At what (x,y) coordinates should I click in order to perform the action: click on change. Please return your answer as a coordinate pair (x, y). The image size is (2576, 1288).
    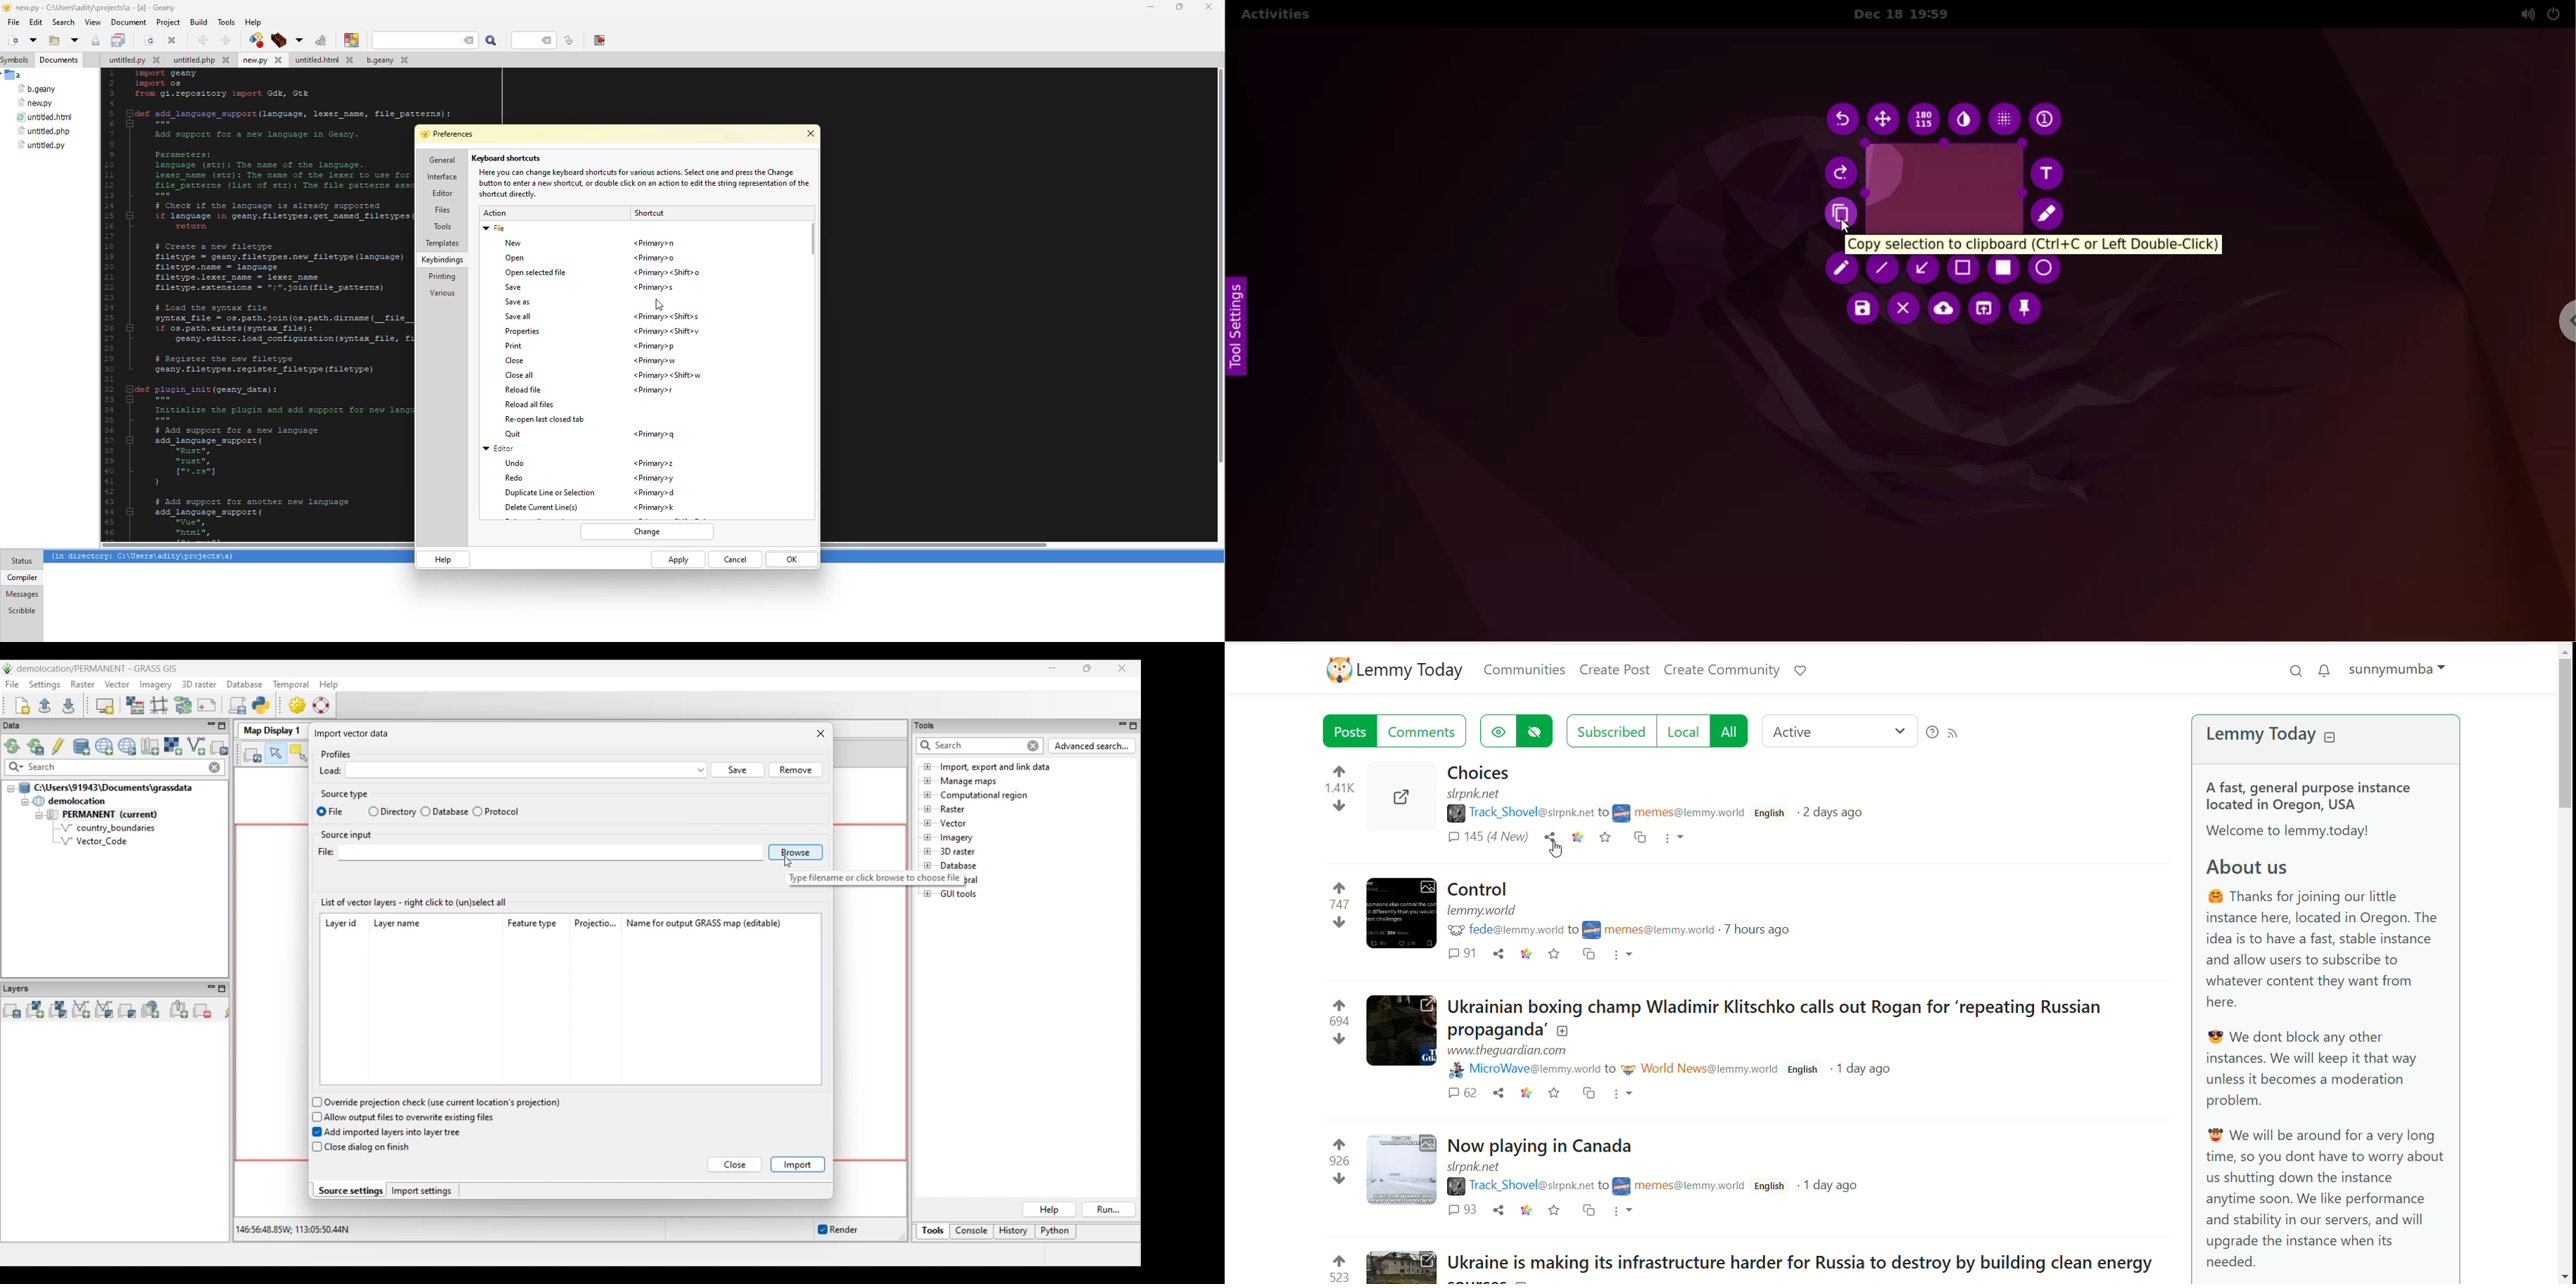
    Looking at the image, I should click on (648, 532).